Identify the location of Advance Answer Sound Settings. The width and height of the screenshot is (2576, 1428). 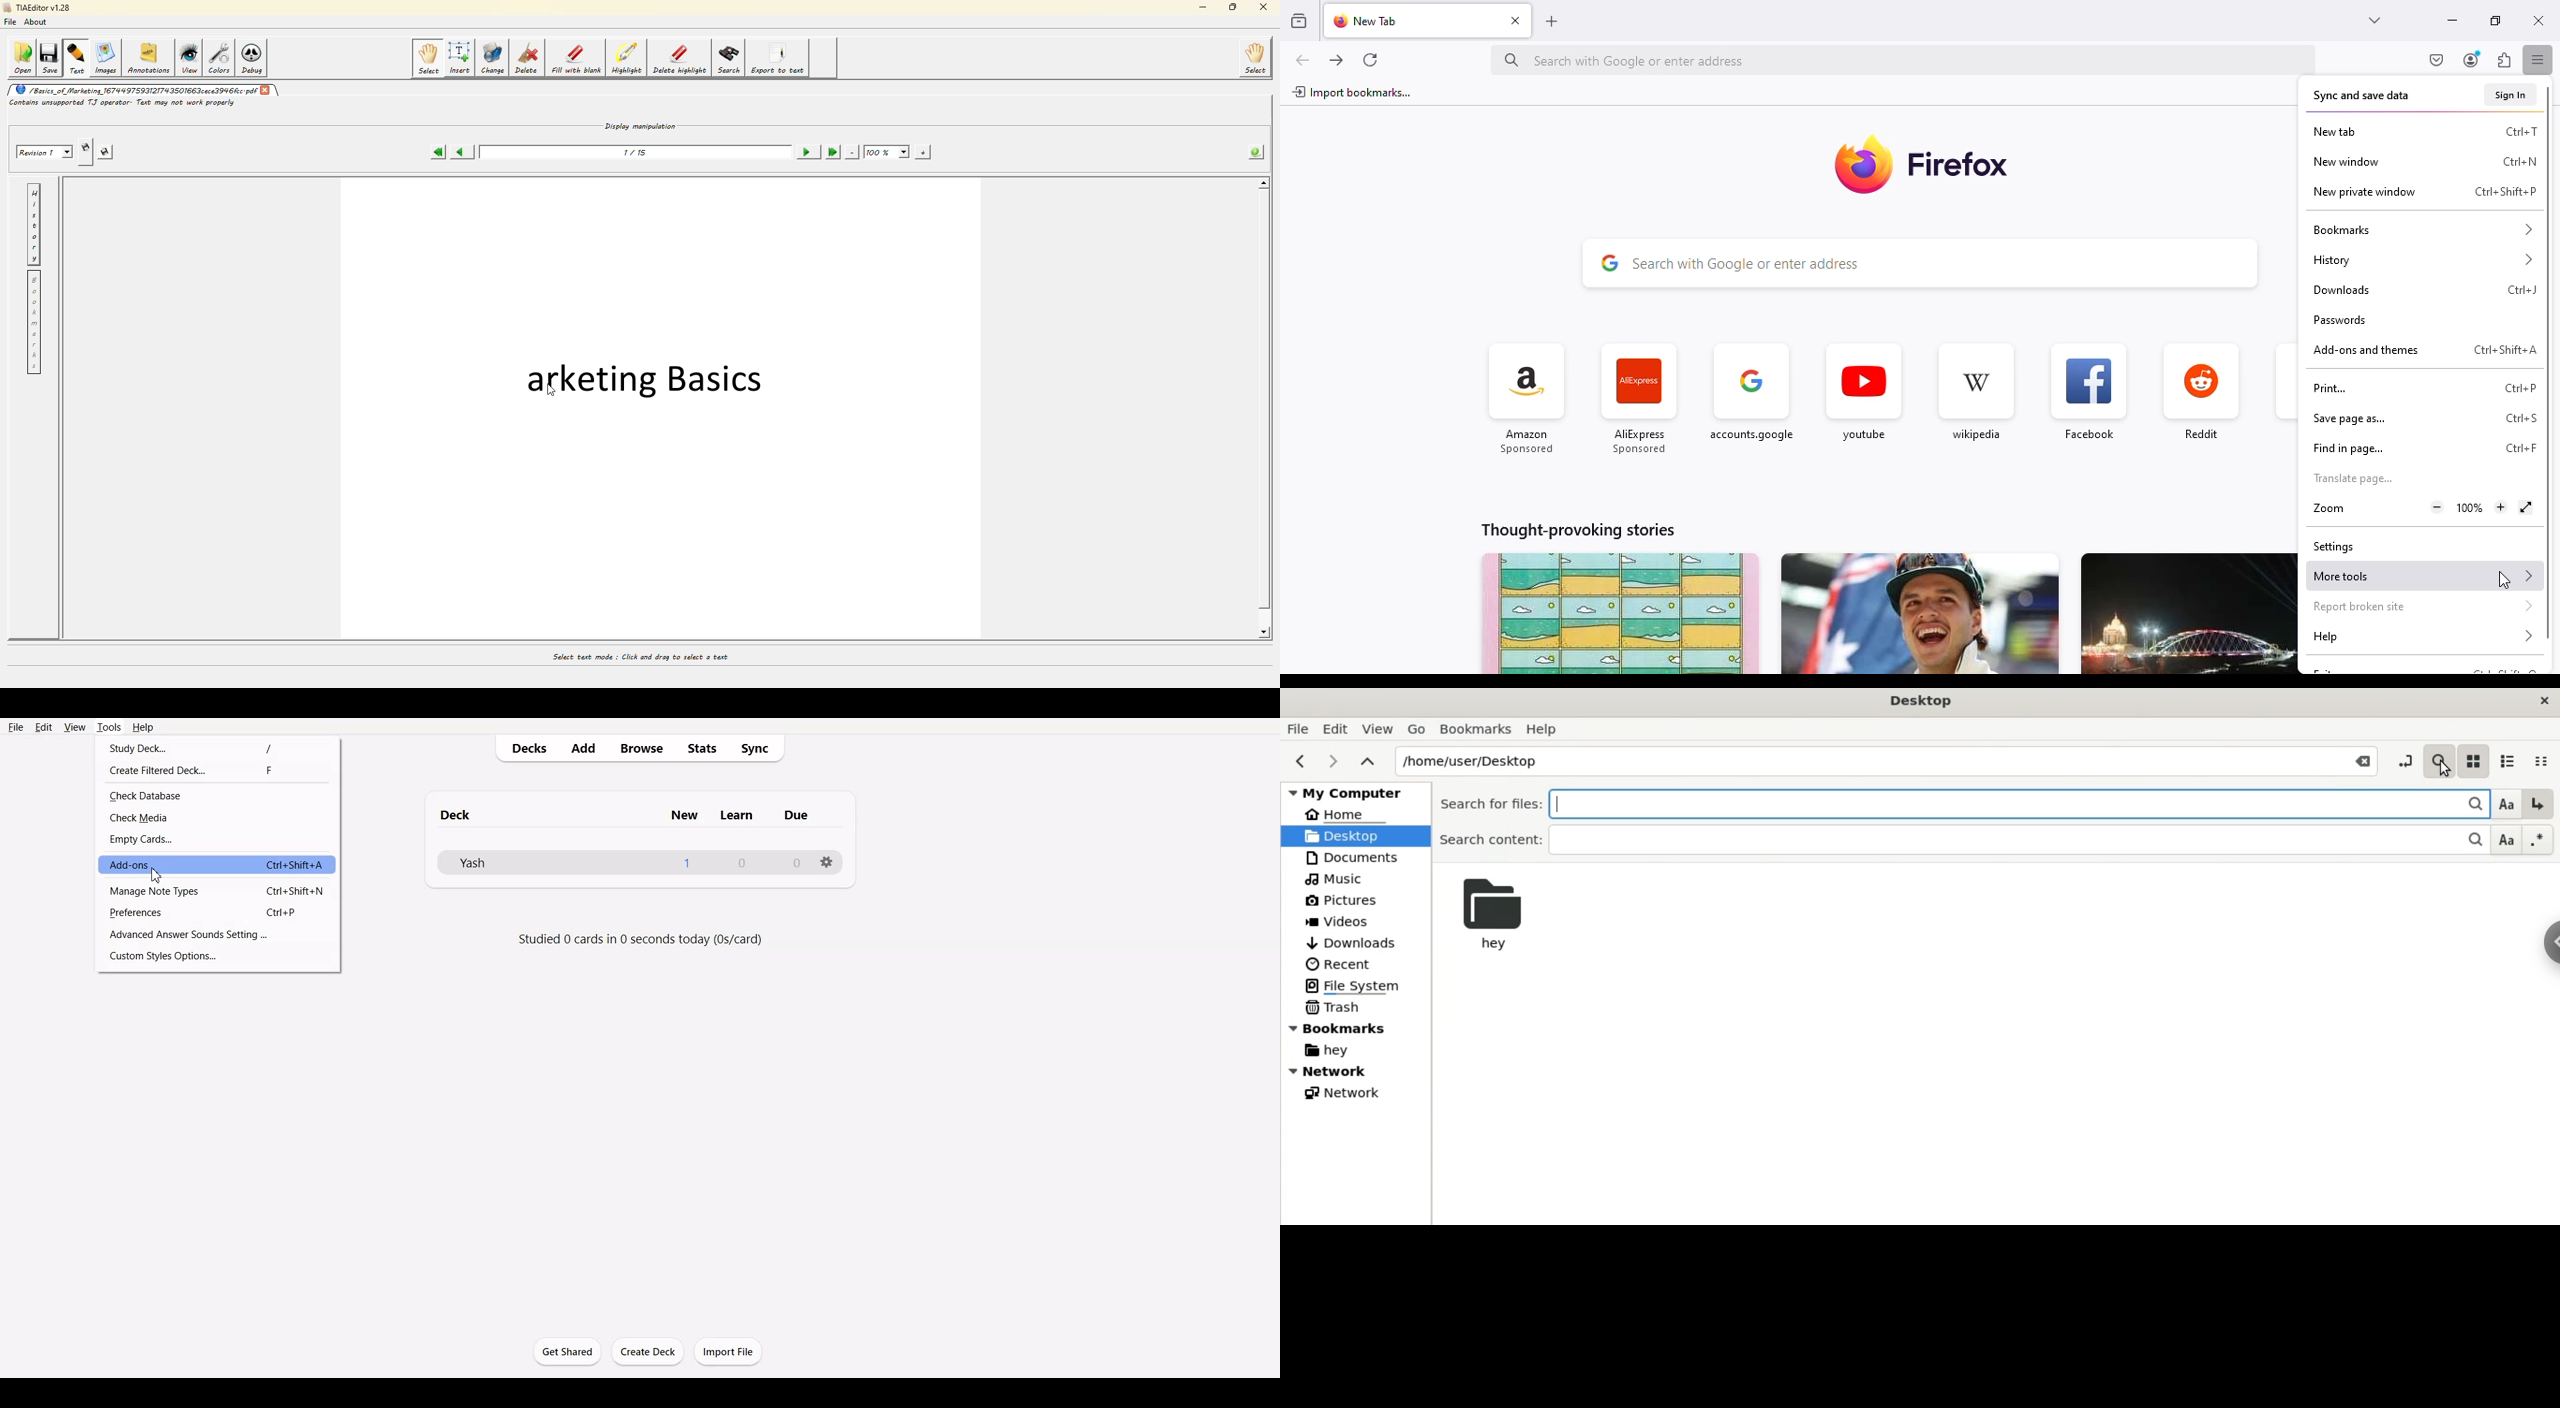
(217, 933).